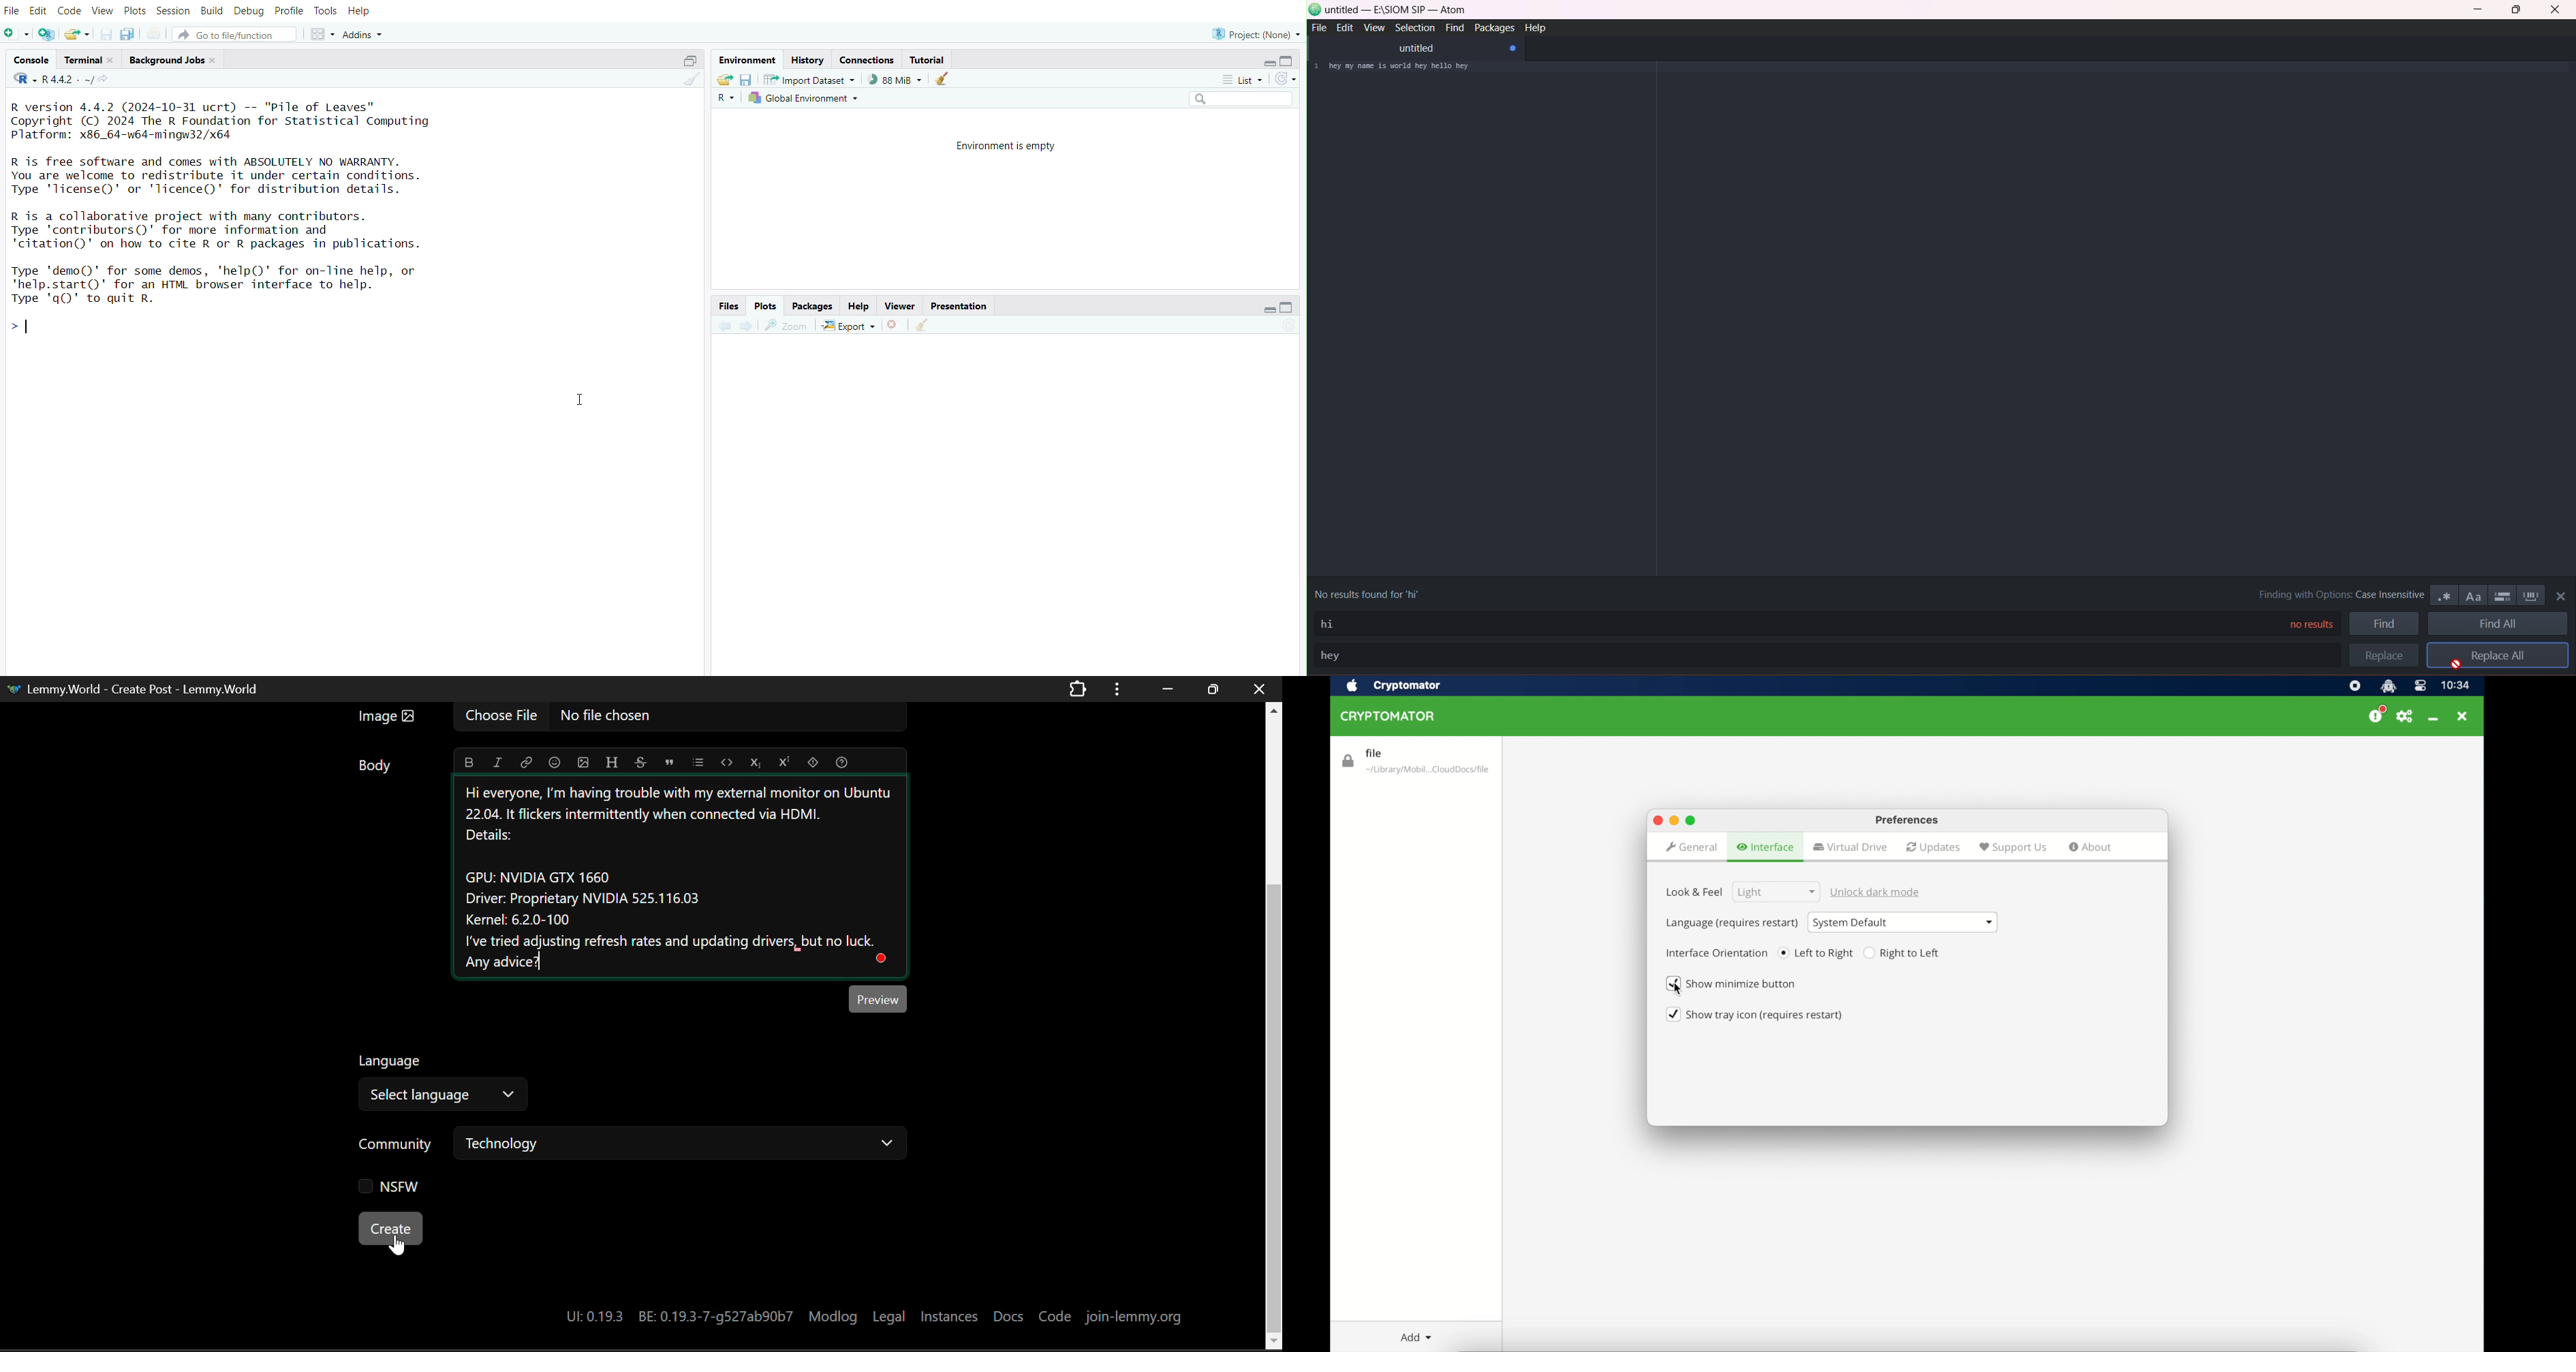 This screenshot has height=1372, width=2576. I want to click on maximize, so click(689, 58).